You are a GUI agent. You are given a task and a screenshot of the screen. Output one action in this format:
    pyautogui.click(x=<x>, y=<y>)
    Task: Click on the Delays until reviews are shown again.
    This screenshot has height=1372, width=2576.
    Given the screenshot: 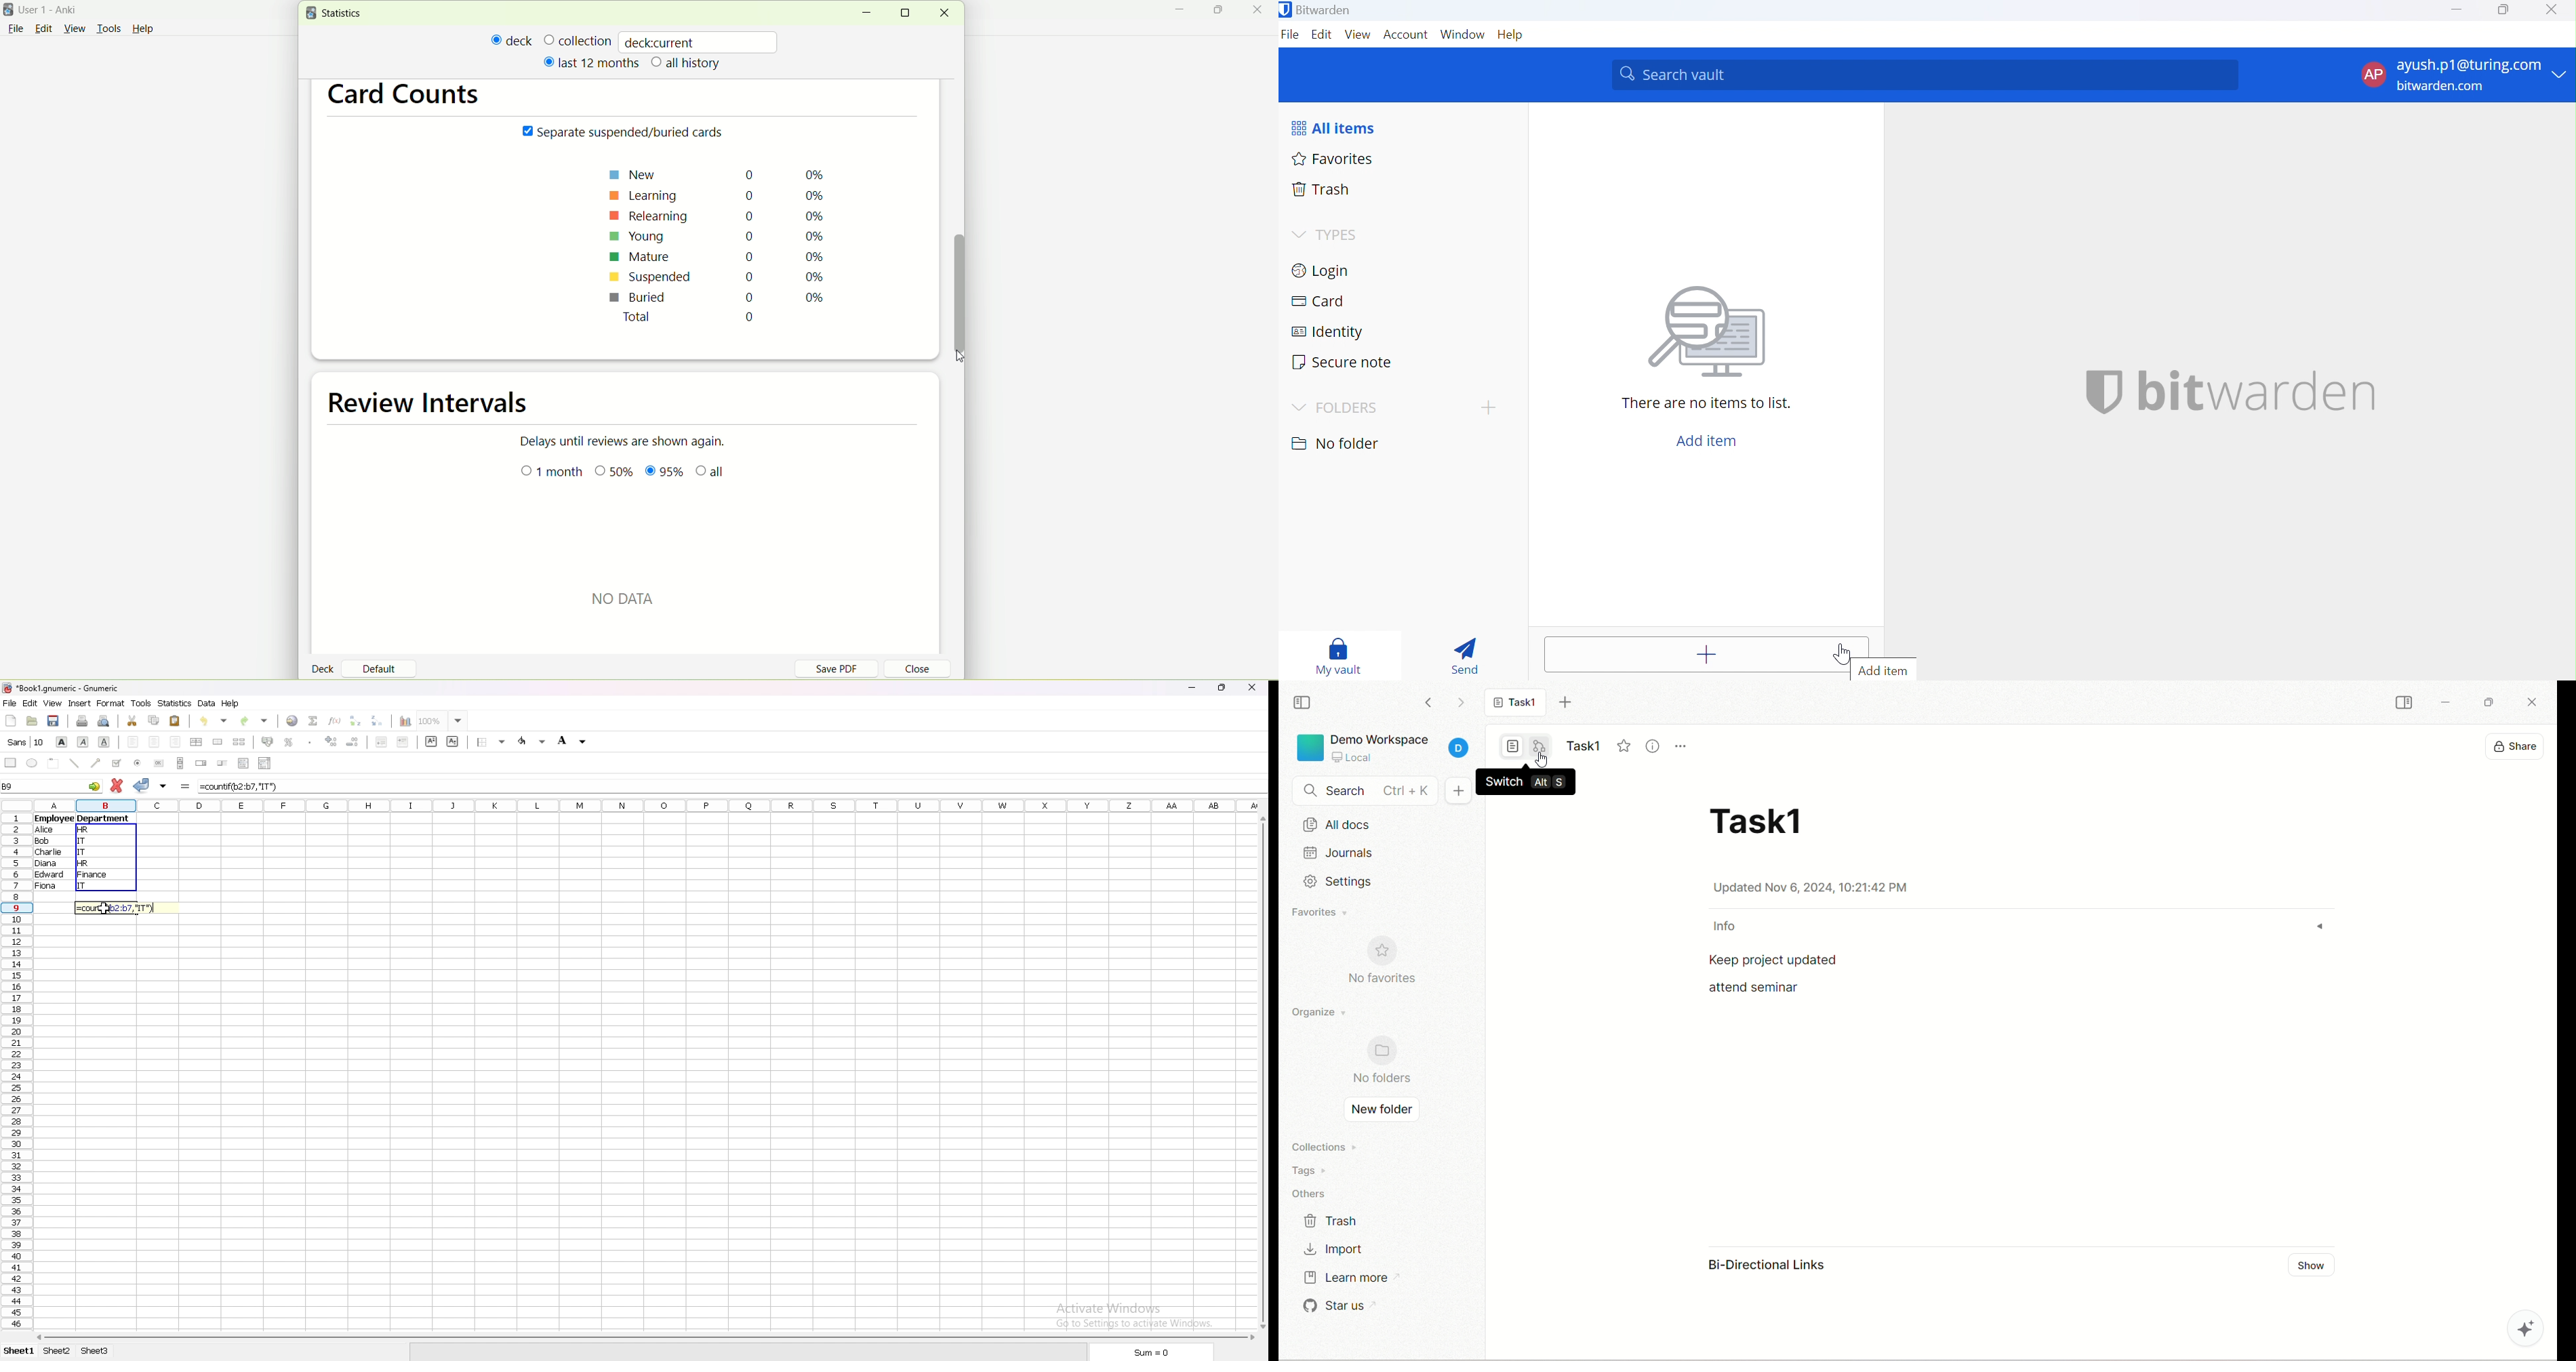 What is the action you would take?
    pyautogui.click(x=631, y=440)
    